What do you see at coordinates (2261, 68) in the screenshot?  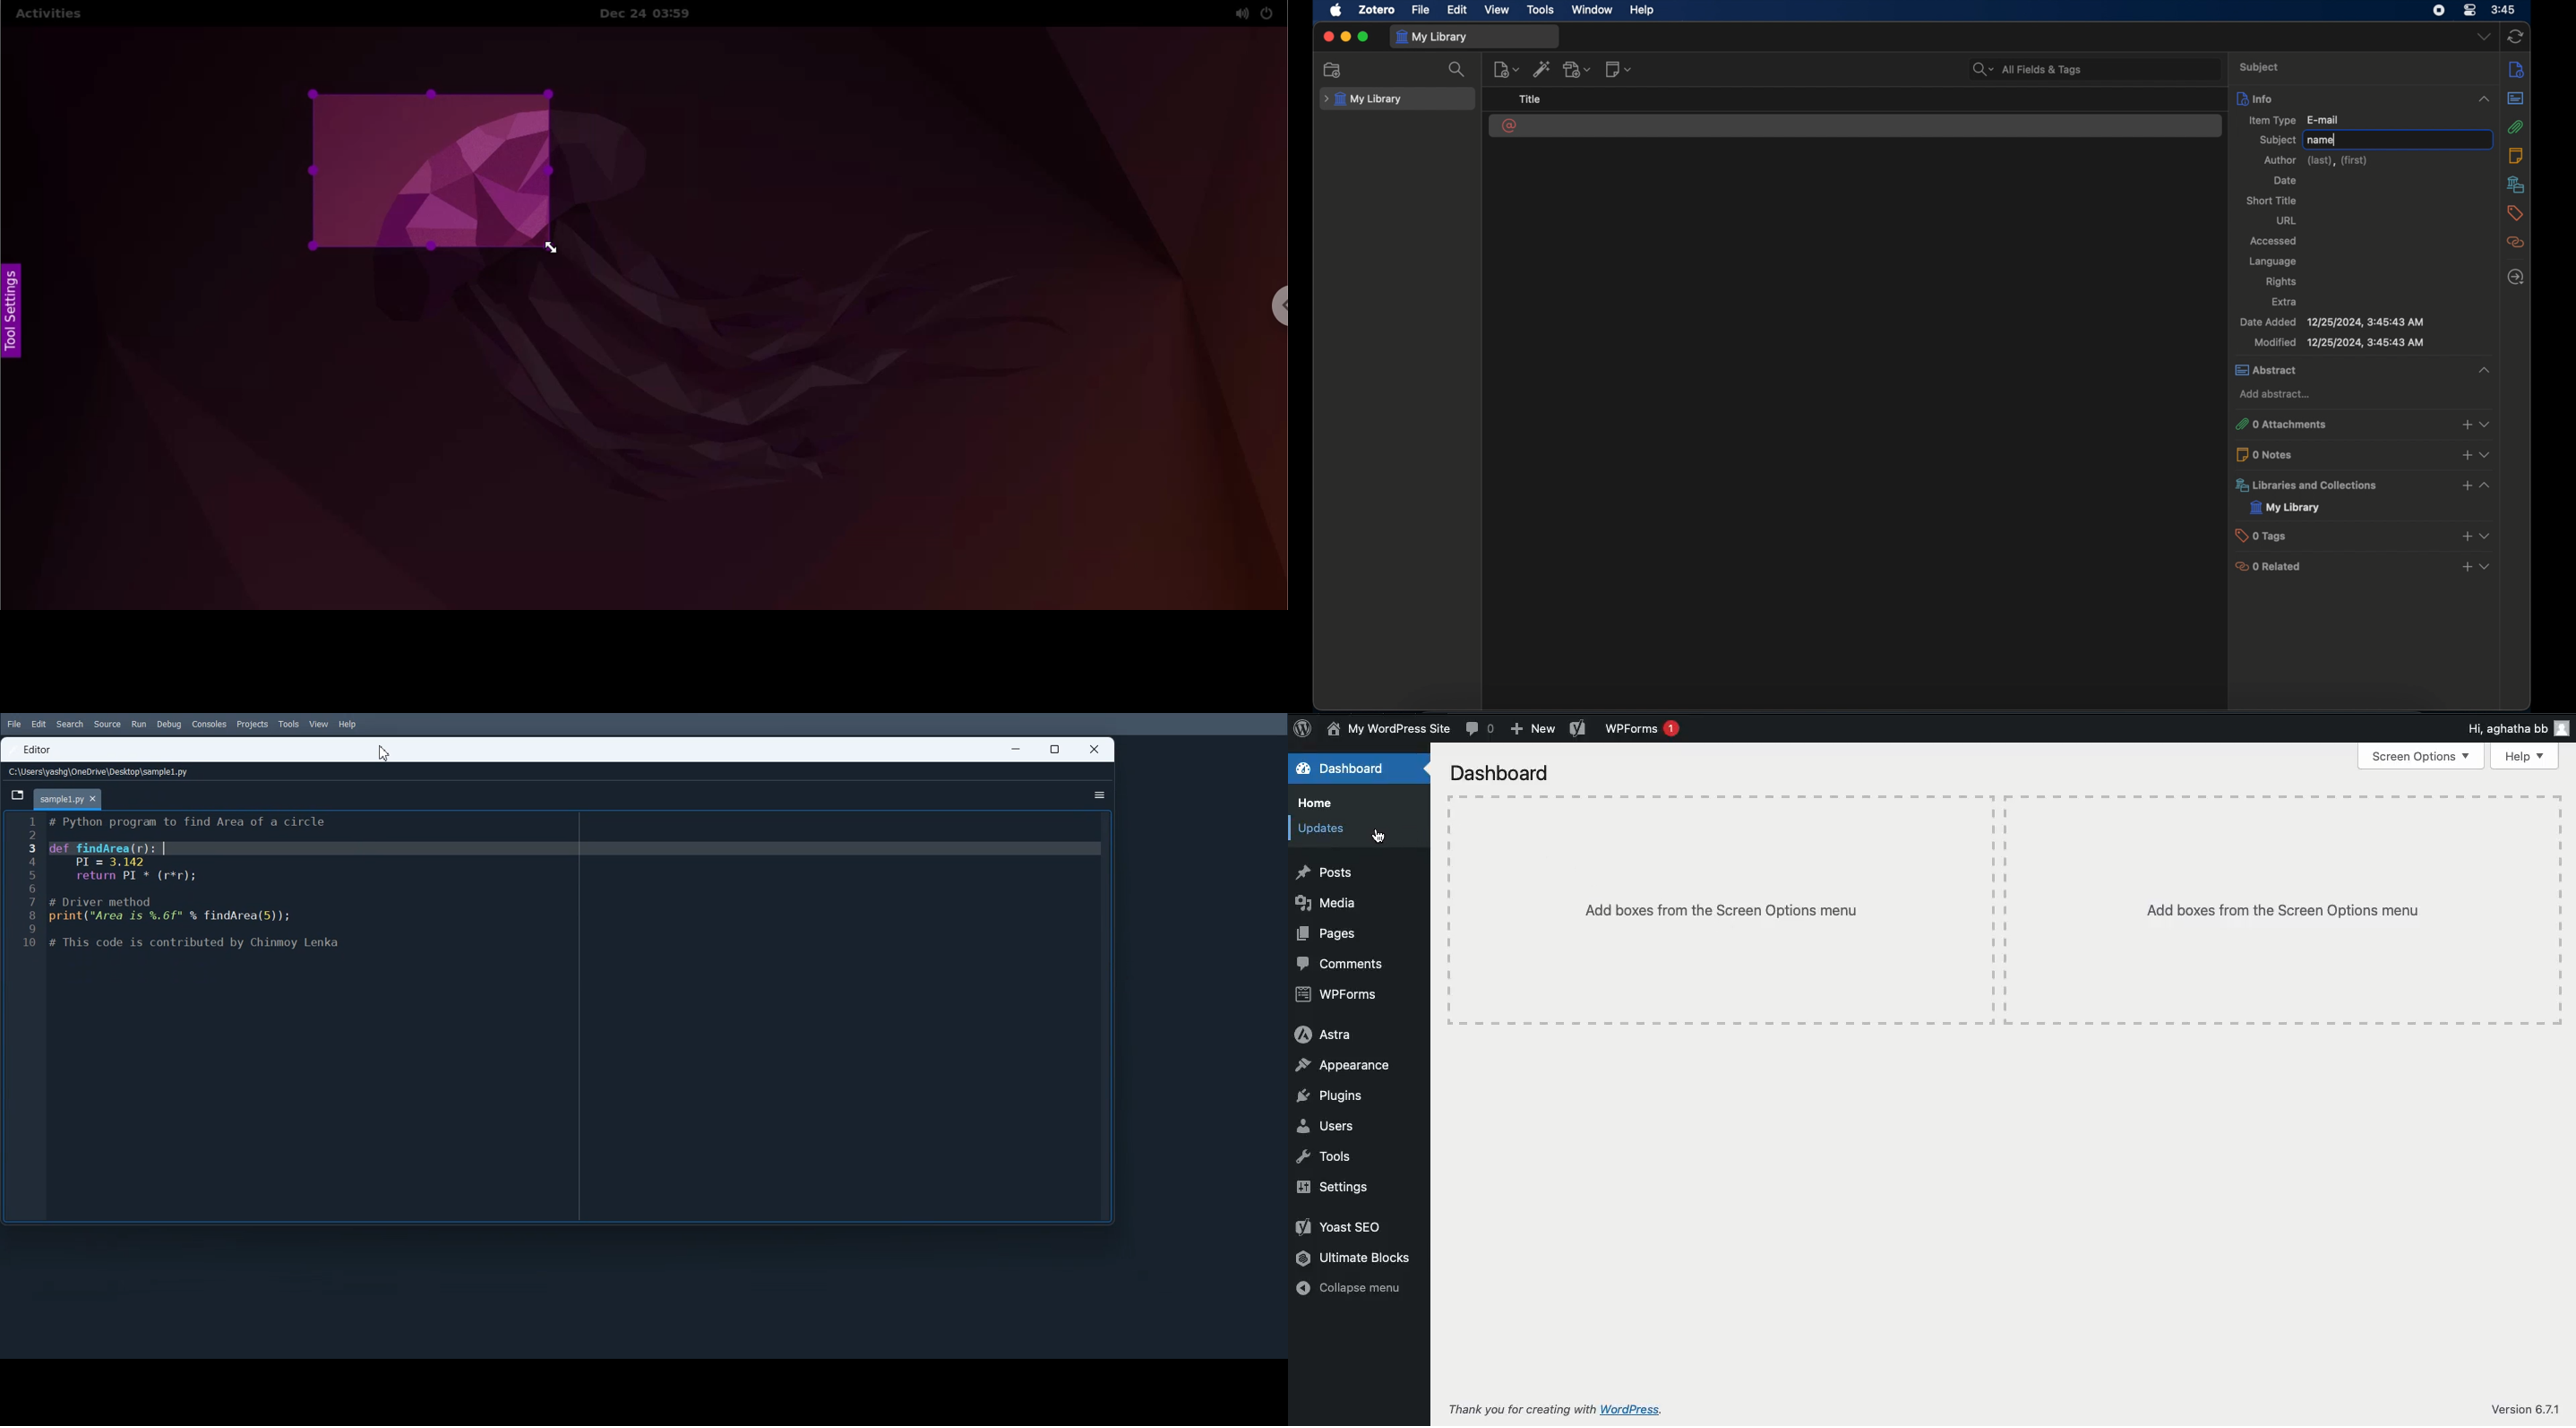 I see `subject` at bounding box center [2261, 68].